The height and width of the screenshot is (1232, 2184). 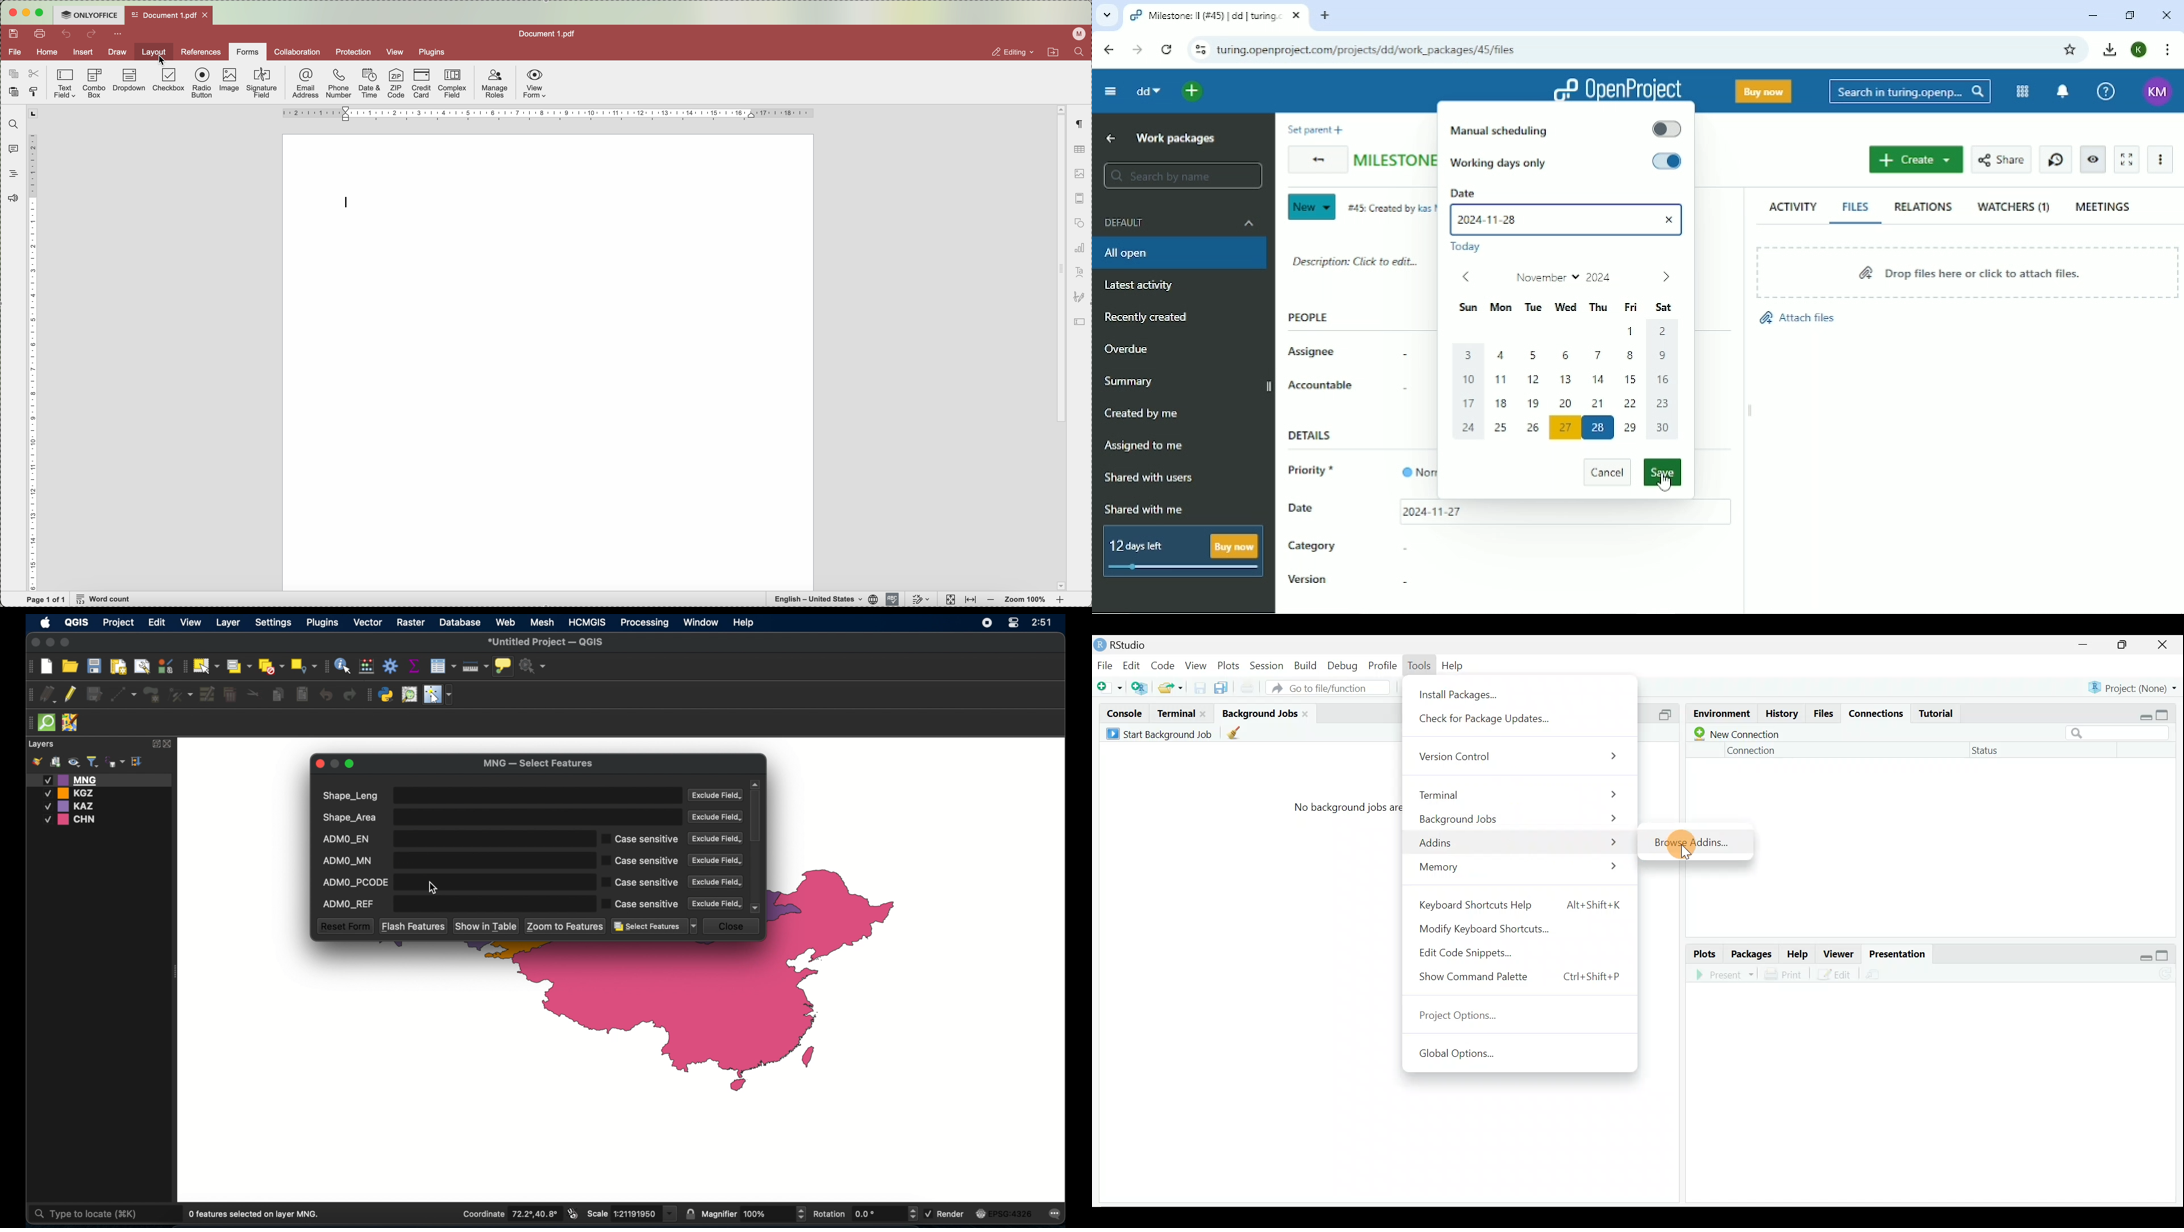 What do you see at coordinates (42, 744) in the screenshot?
I see `layers` at bounding box center [42, 744].